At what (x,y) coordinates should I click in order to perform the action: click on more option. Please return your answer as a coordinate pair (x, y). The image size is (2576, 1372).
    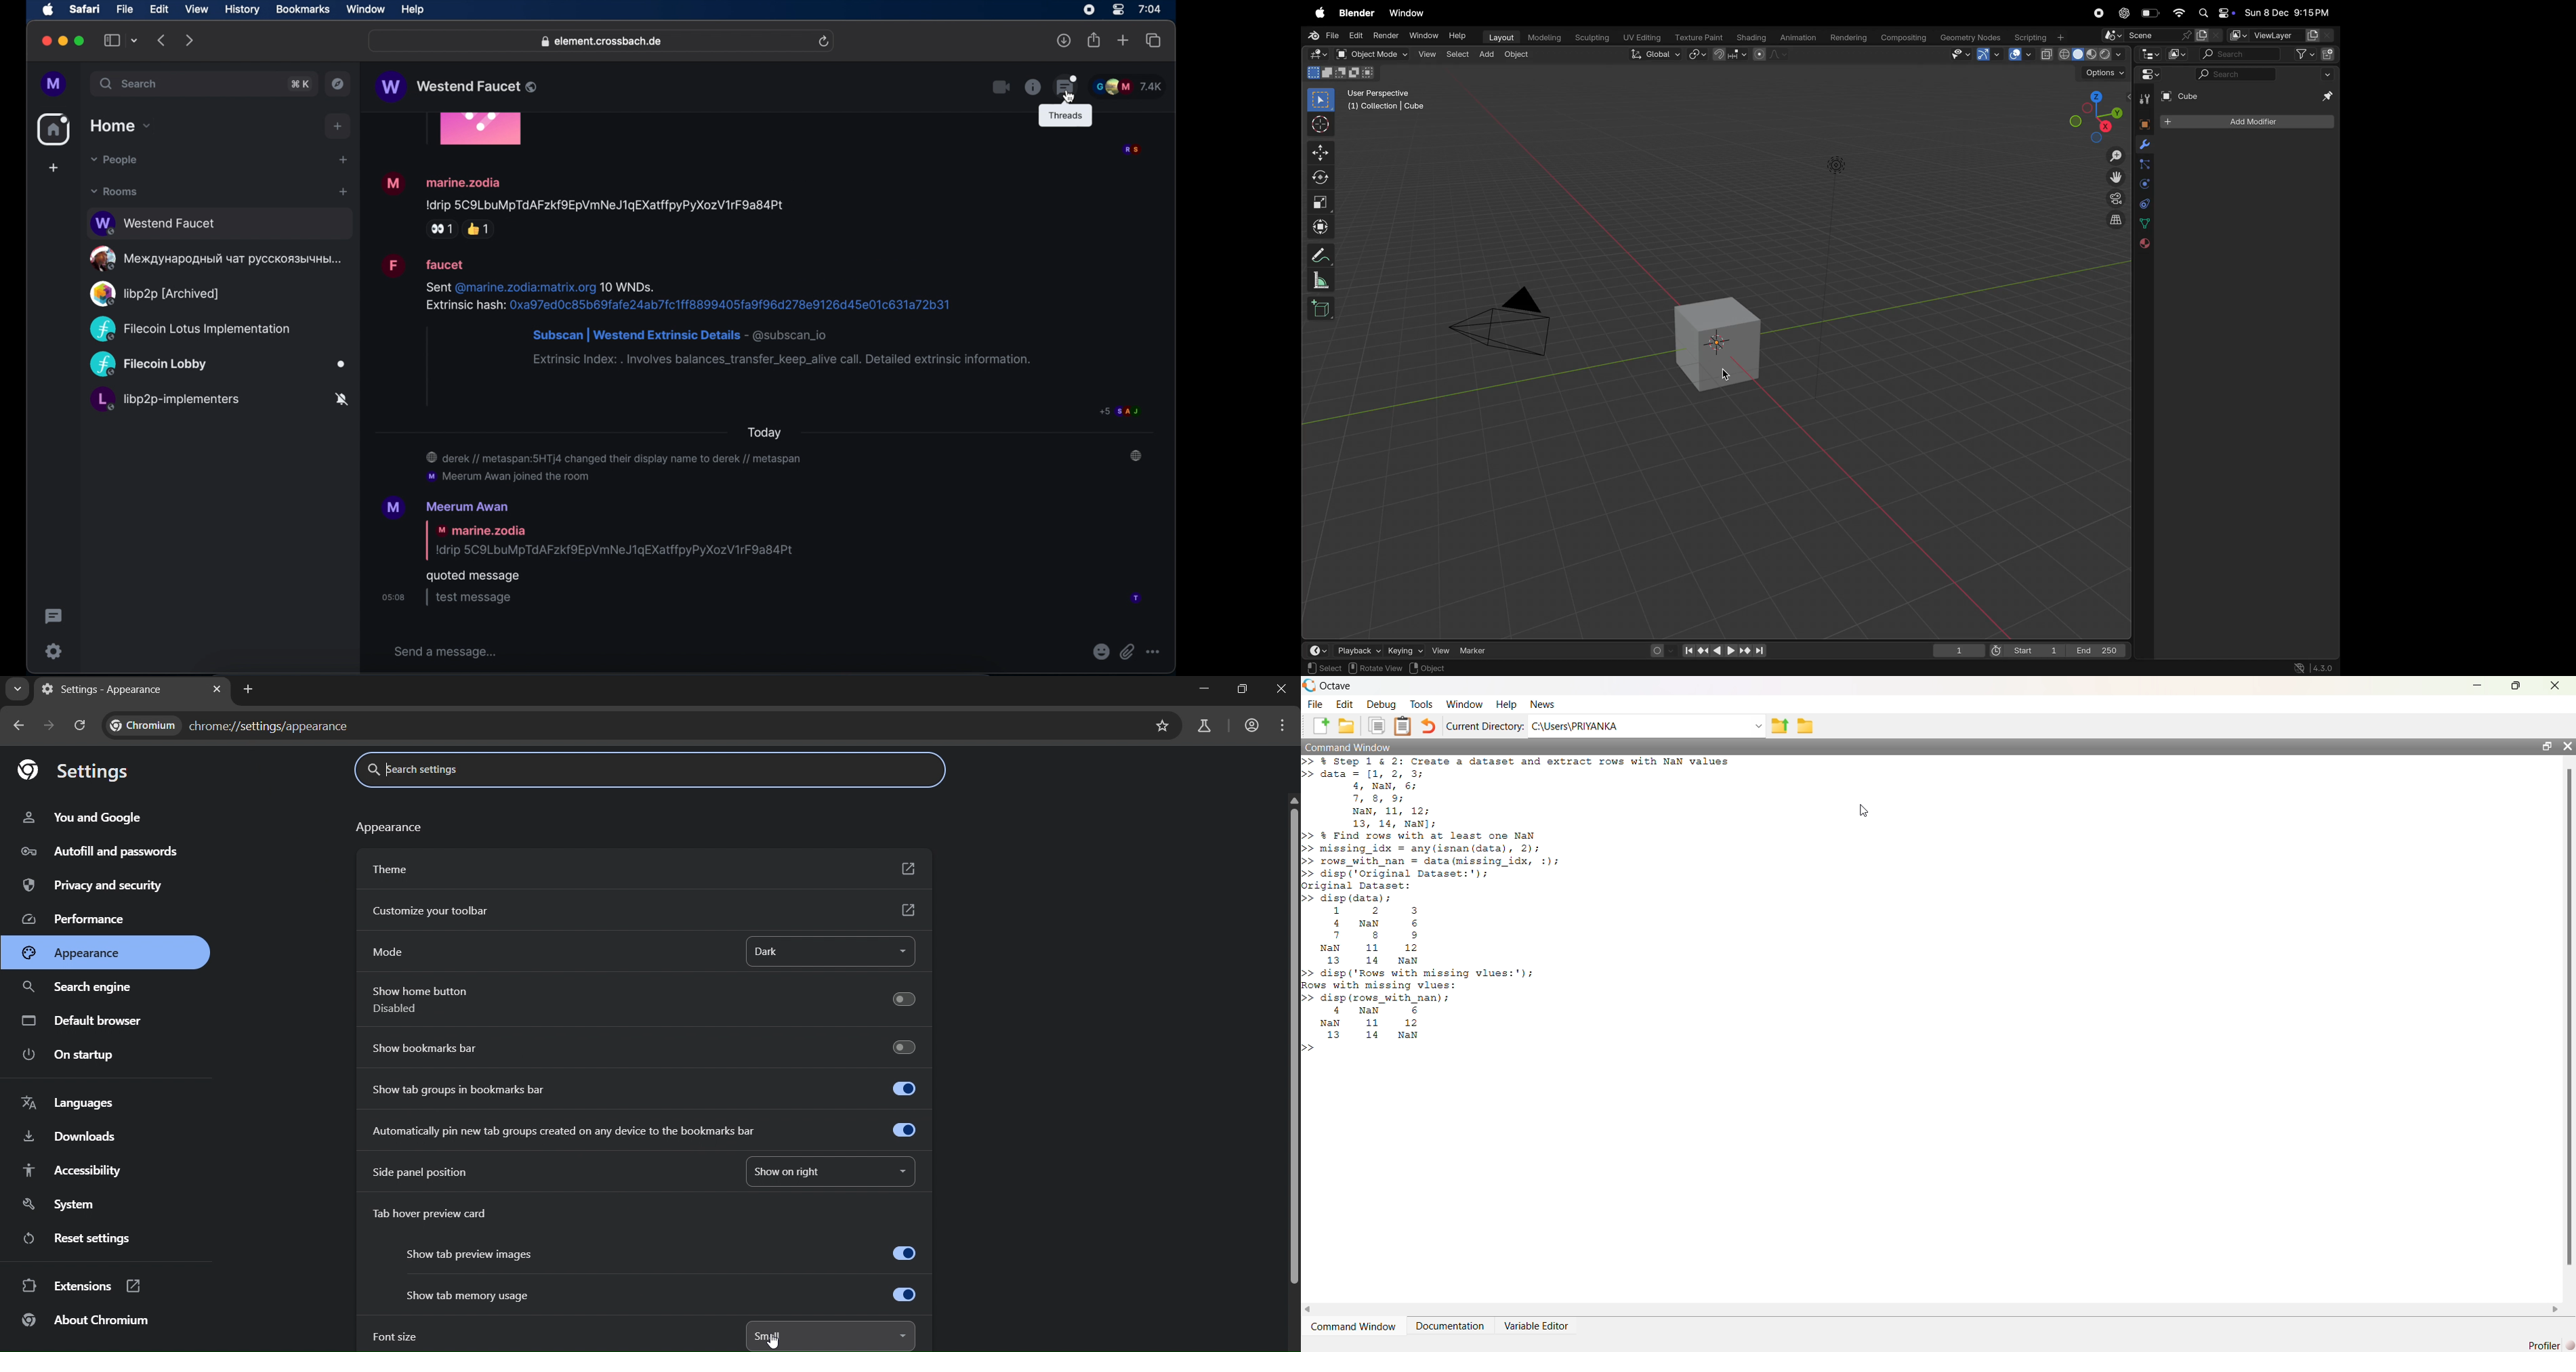
    Looking at the image, I should click on (1163, 648).